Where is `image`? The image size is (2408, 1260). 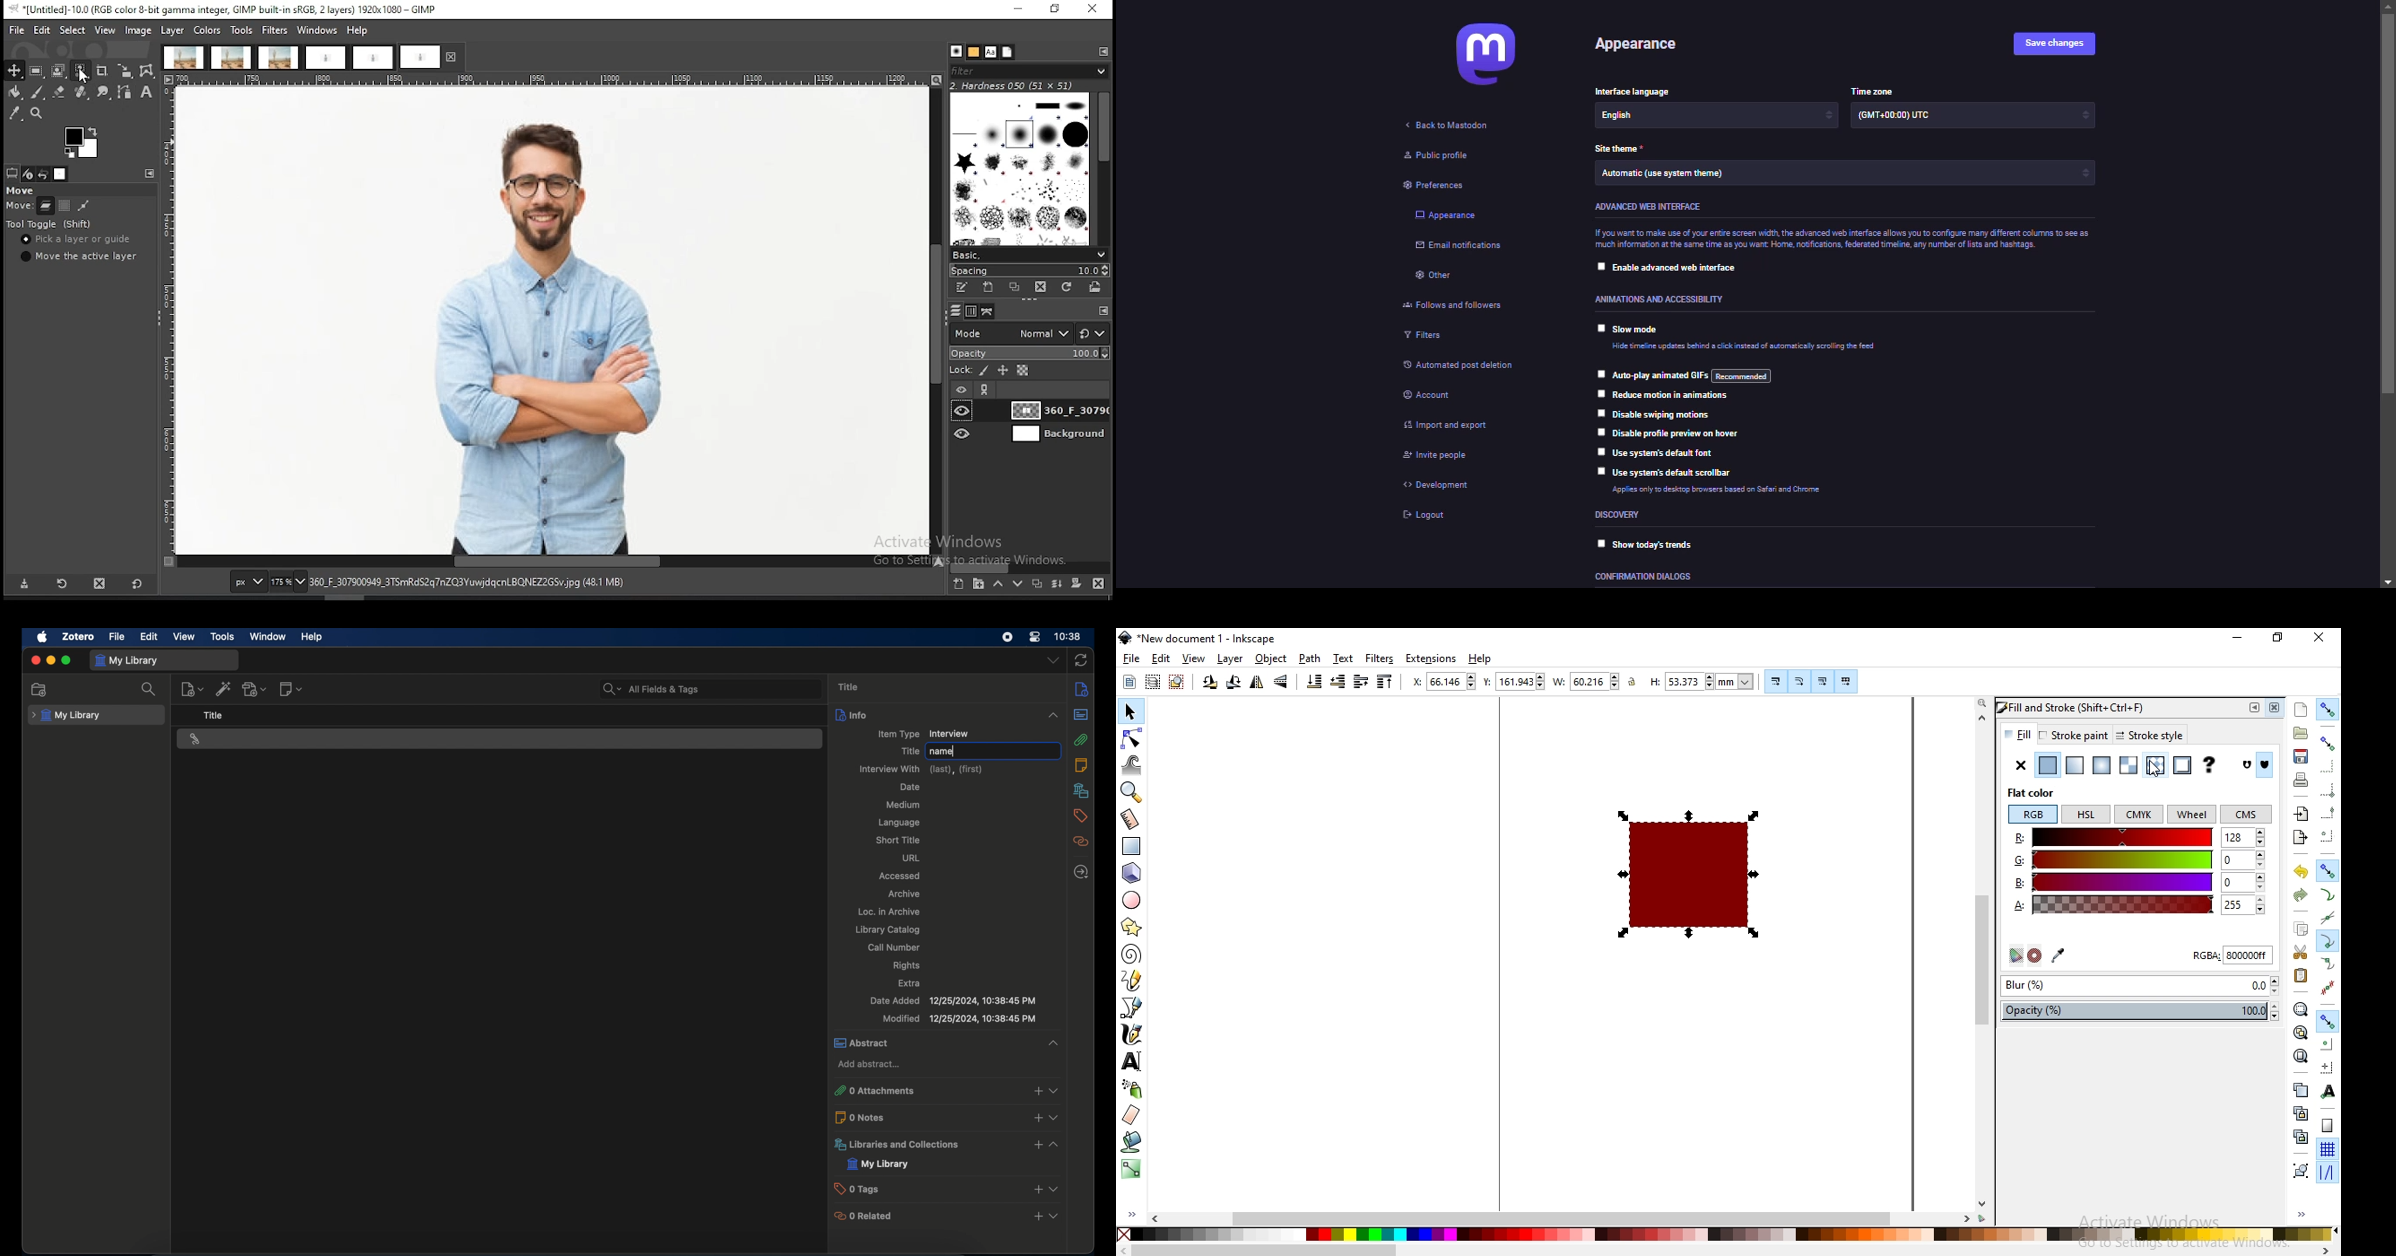
image is located at coordinates (1694, 872).